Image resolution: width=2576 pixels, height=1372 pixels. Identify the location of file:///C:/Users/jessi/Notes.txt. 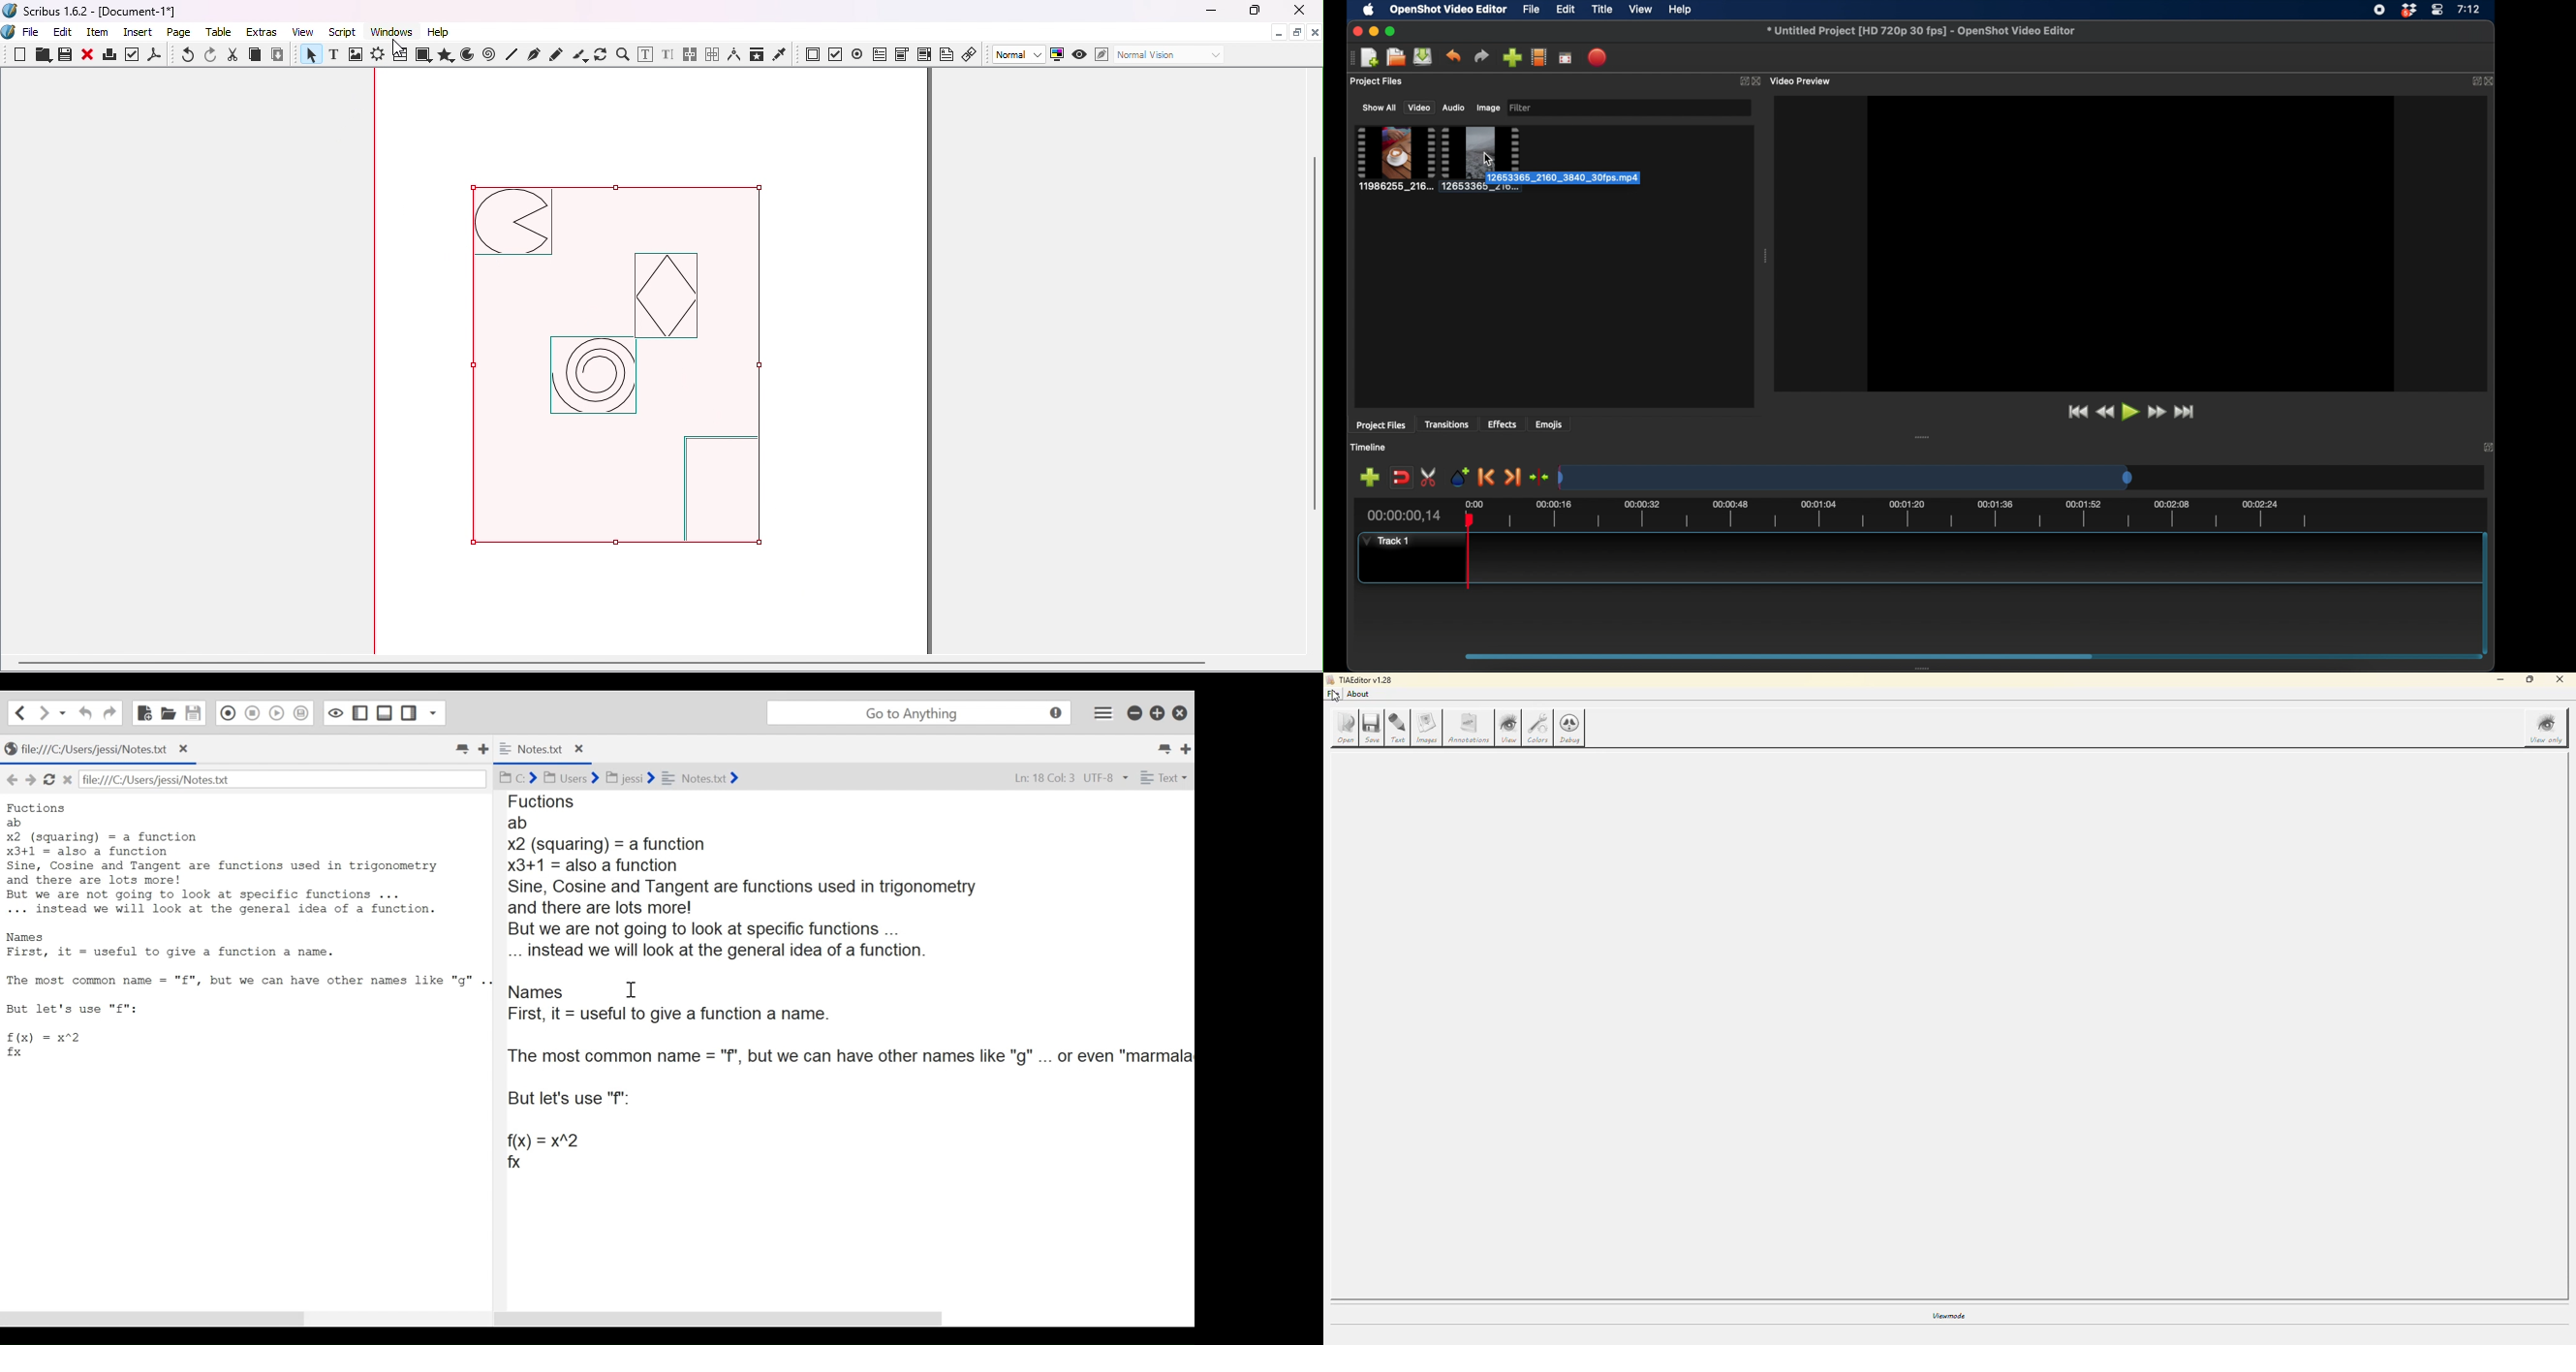
(177, 779).